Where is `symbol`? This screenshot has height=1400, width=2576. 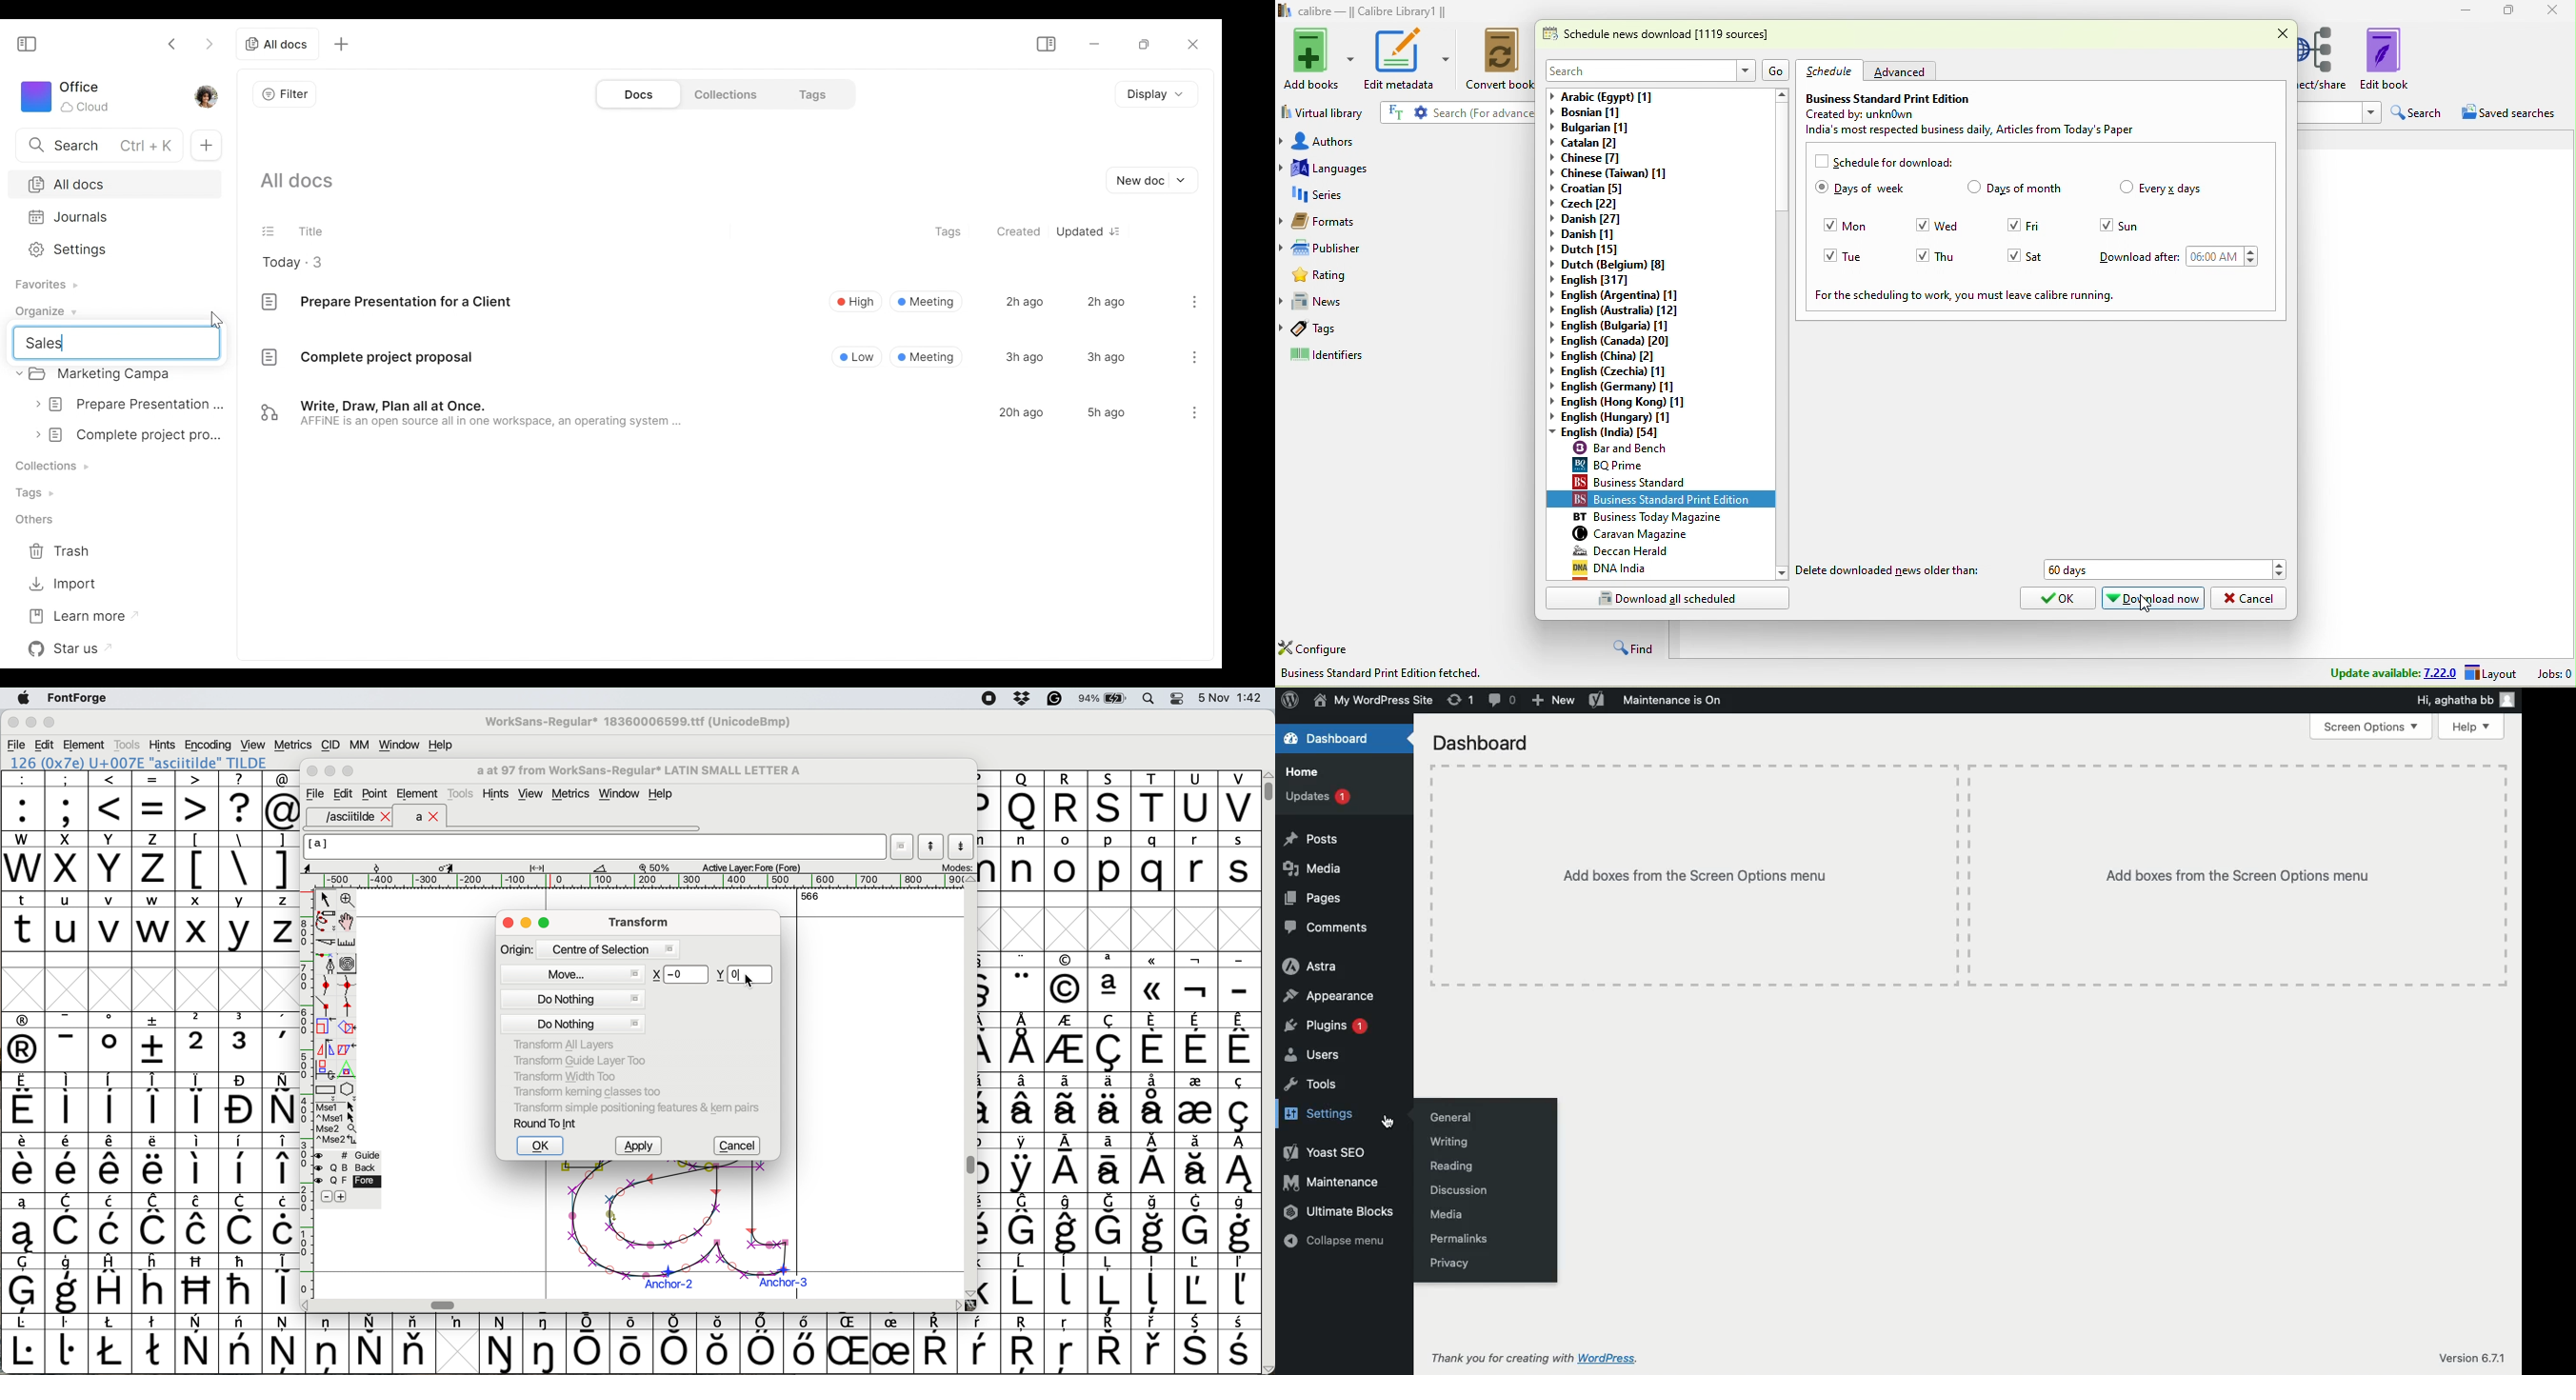 symbol is located at coordinates (198, 1344).